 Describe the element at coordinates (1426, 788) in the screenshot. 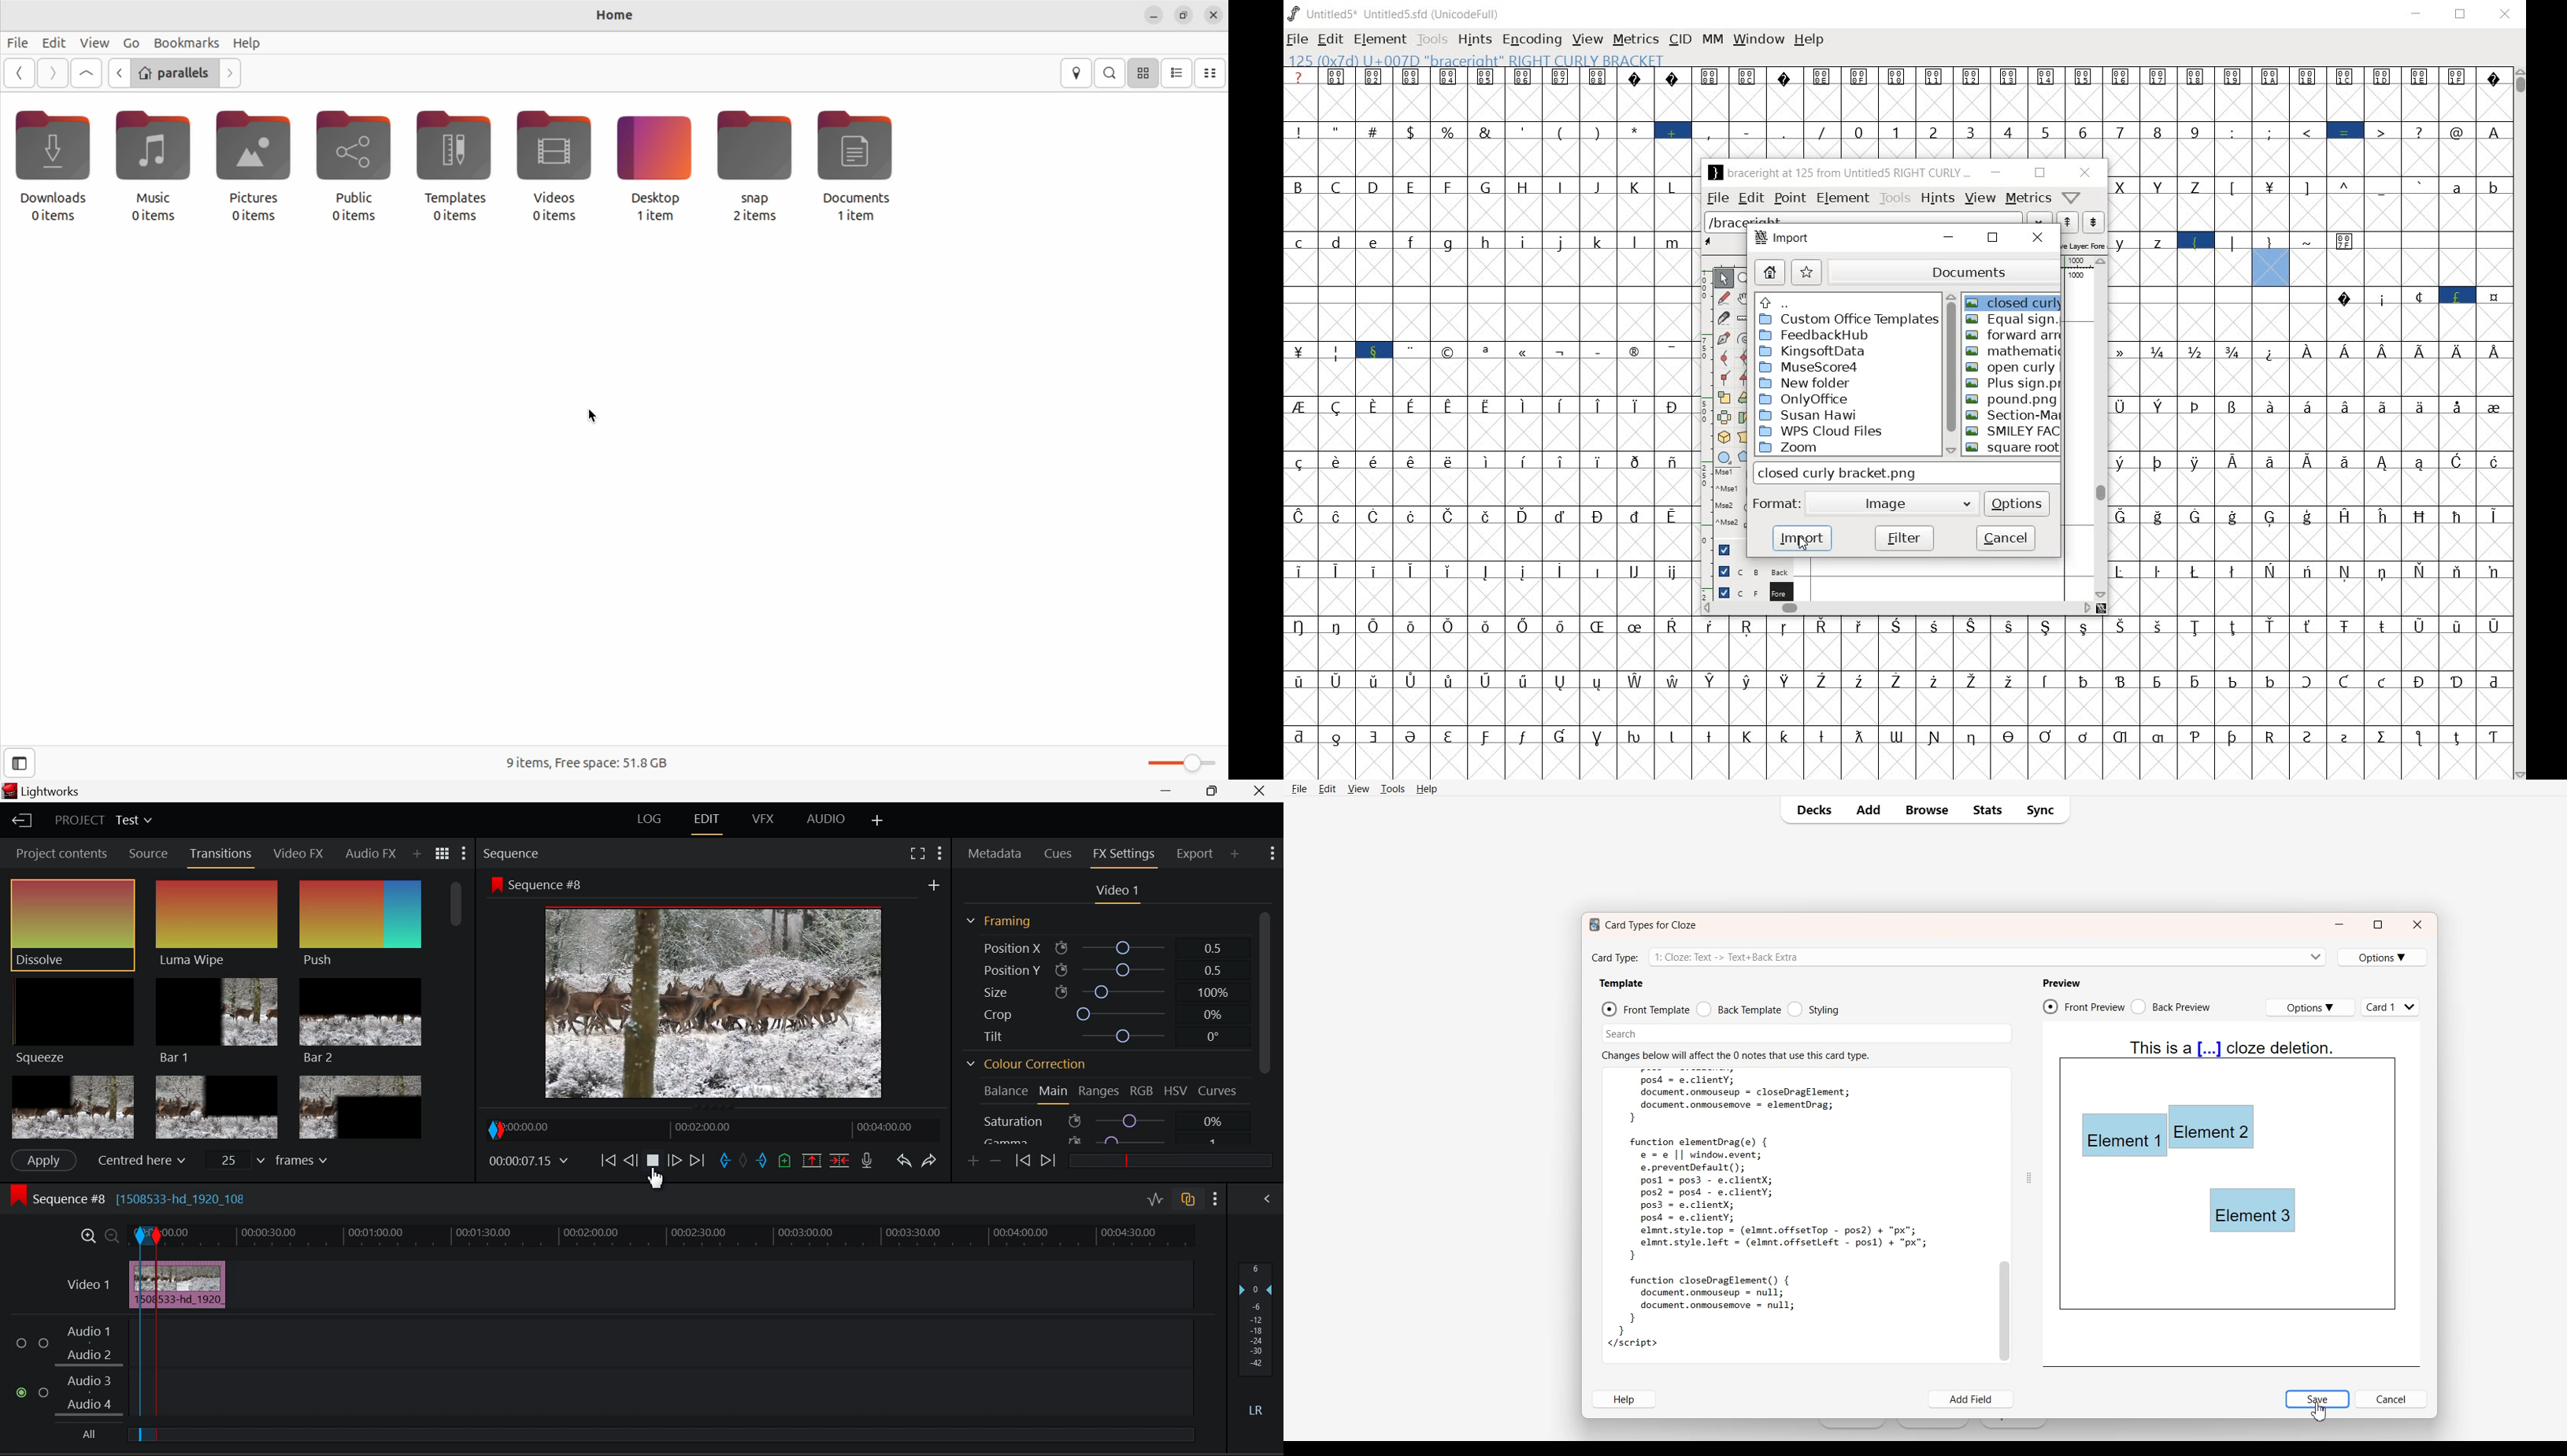

I see `Help` at that location.